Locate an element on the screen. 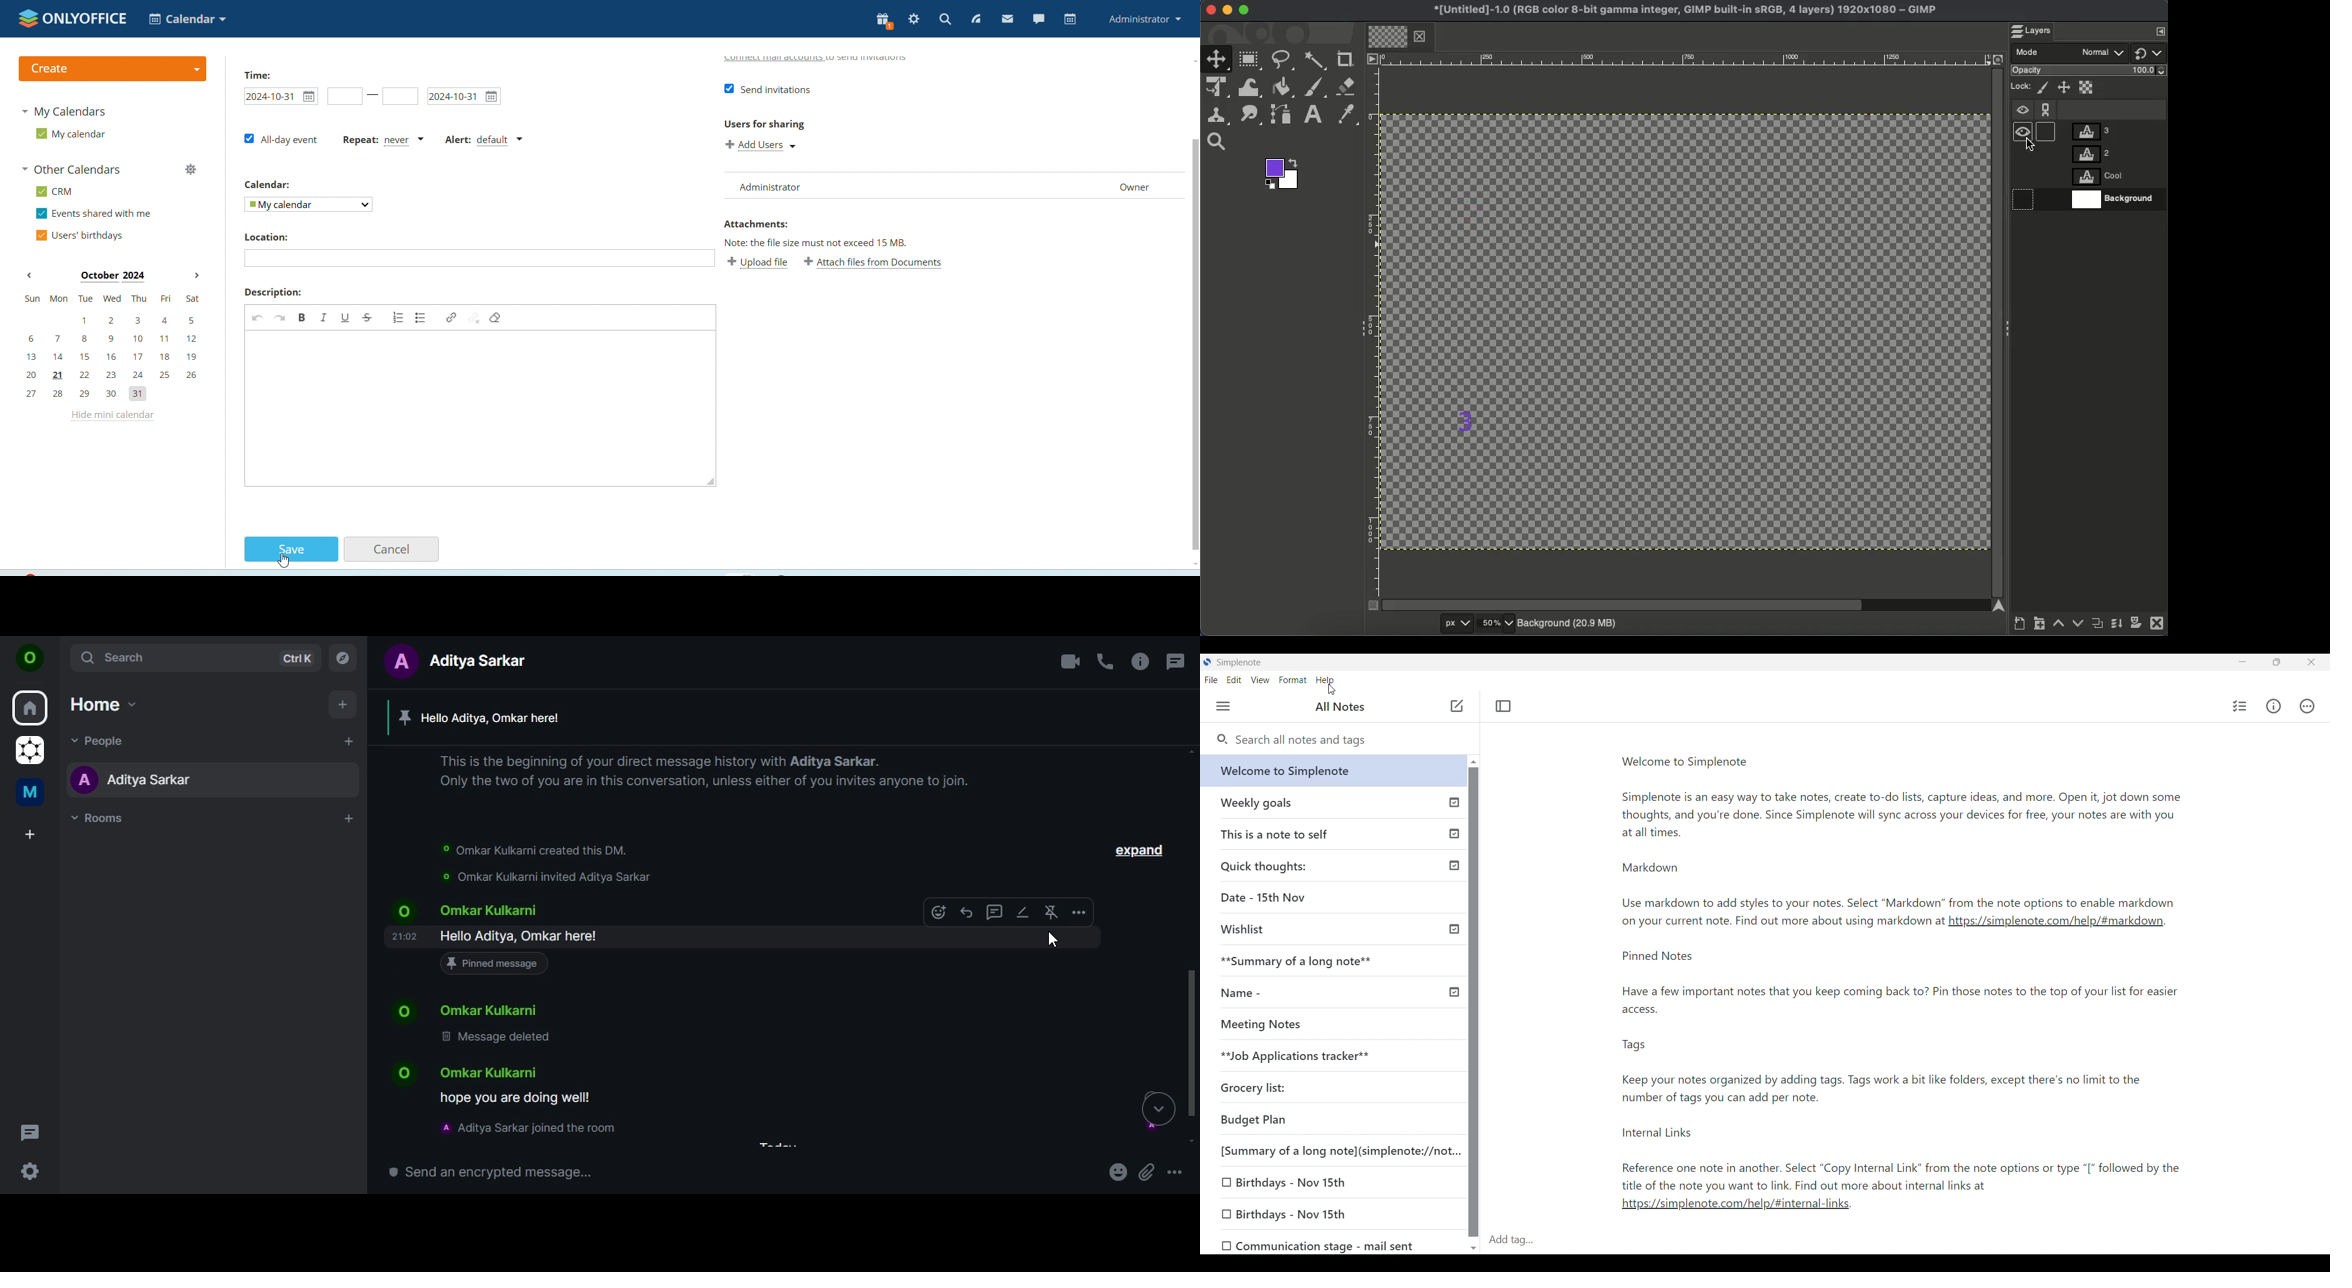 This screenshot has width=2352, height=1288. create is located at coordinates (112, 69).